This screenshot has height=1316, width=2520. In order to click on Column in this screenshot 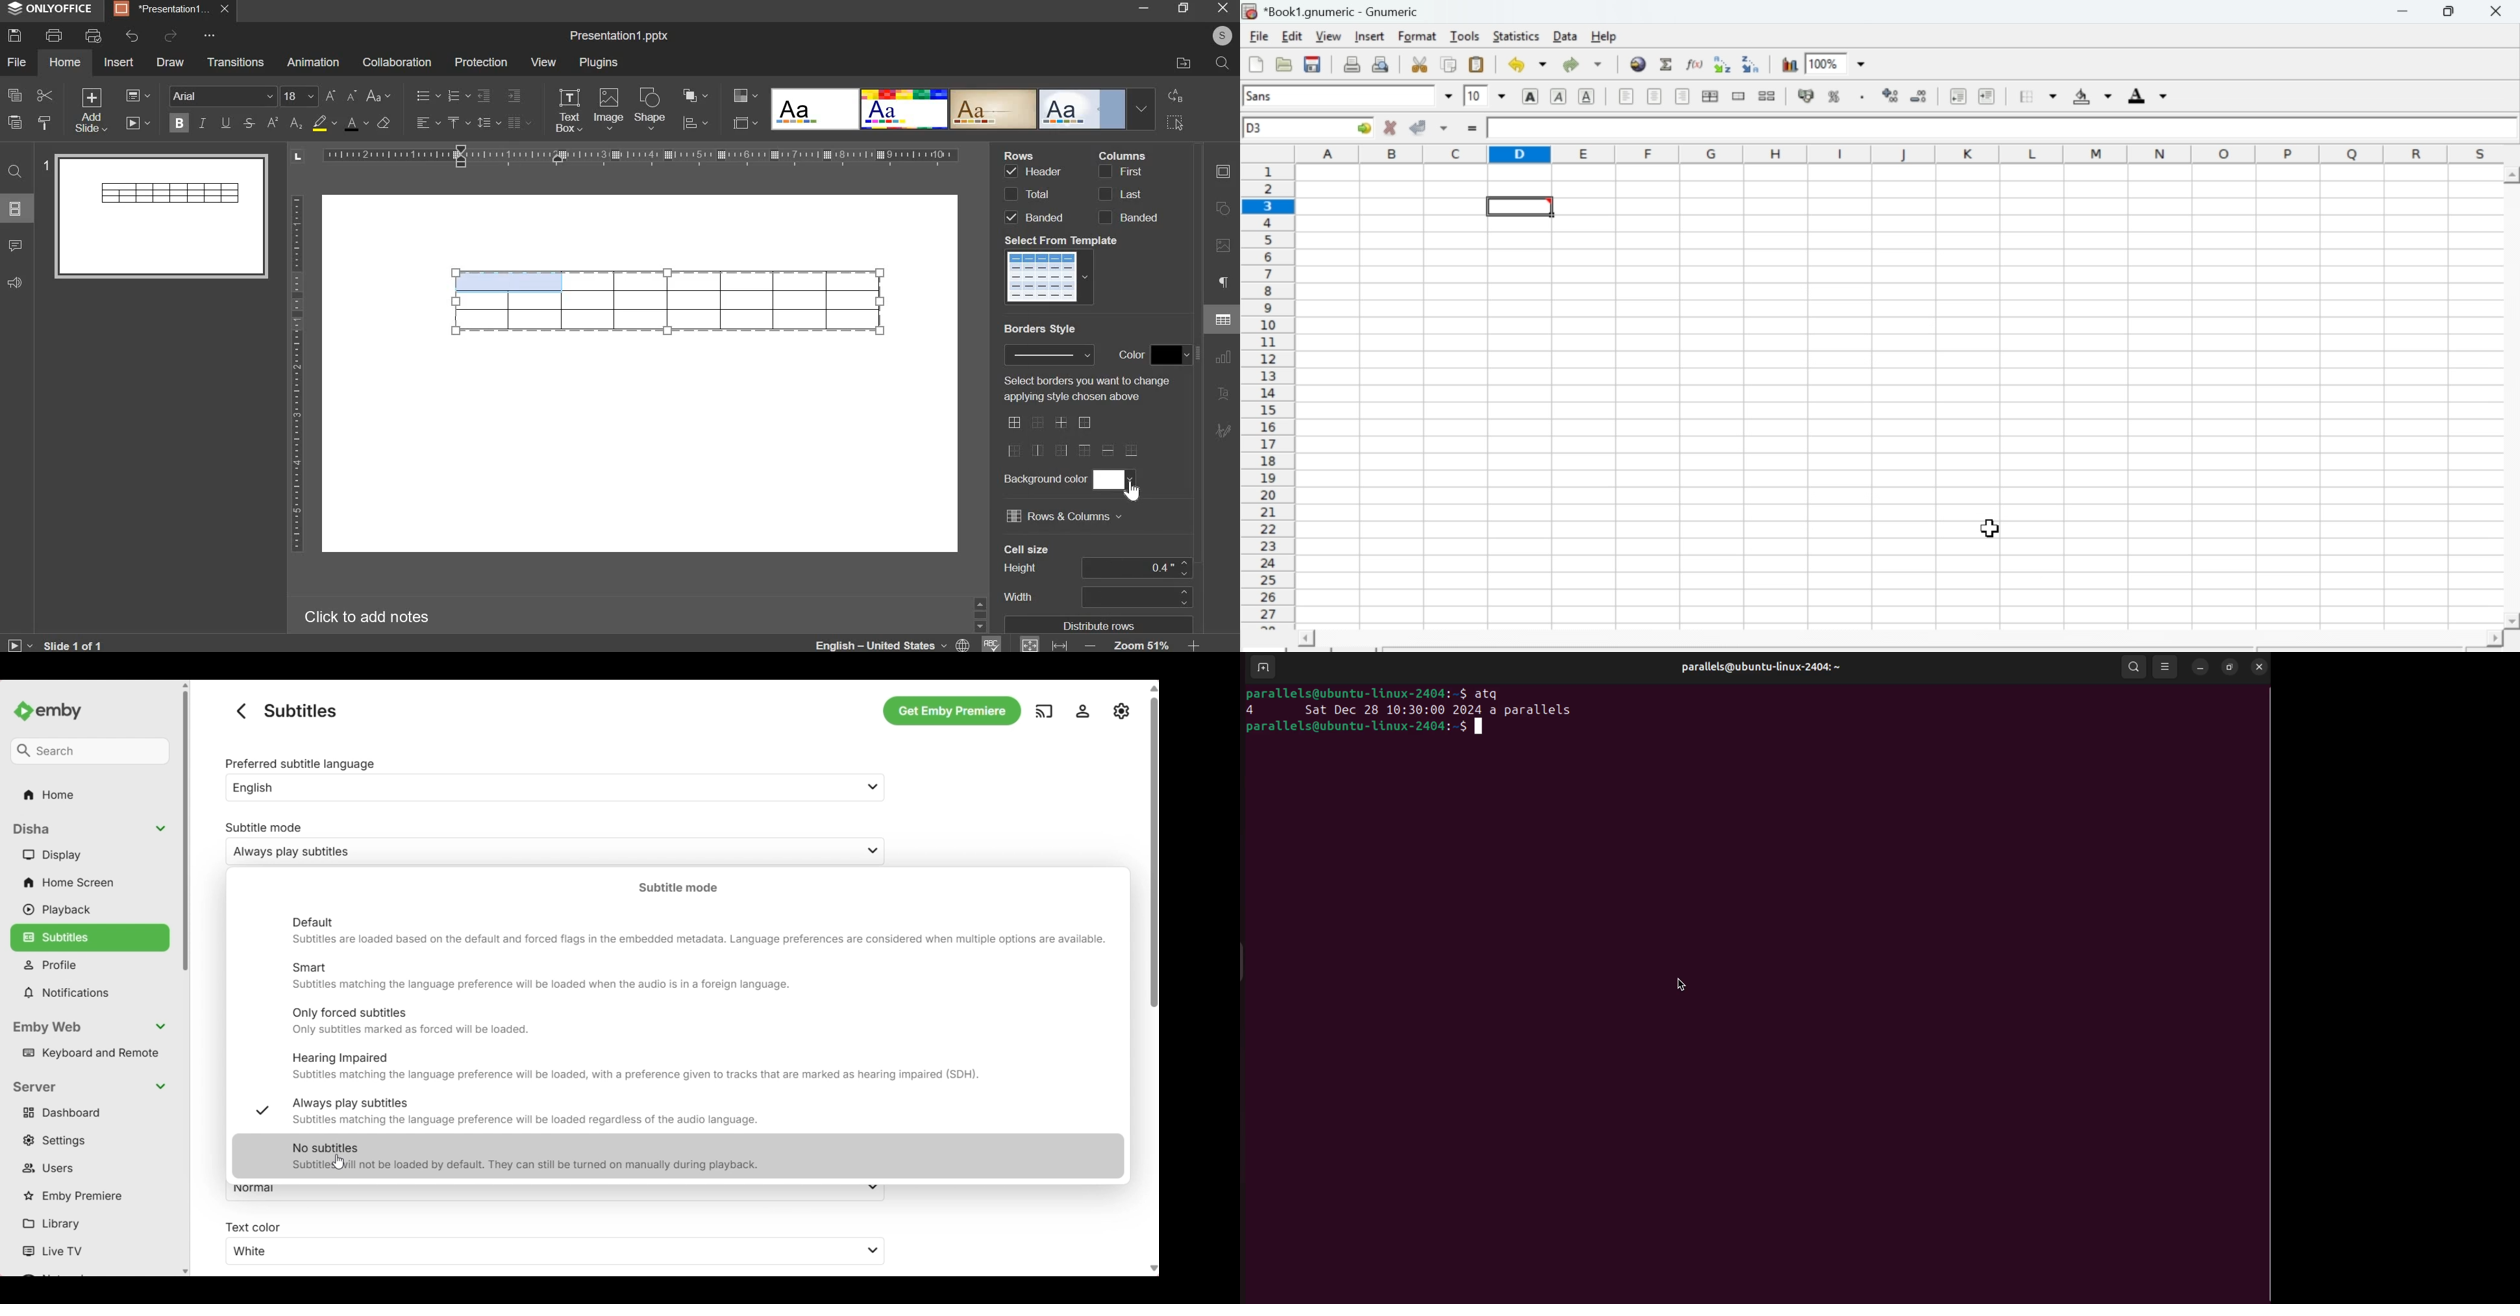, I will do `click(1122, 155)`.